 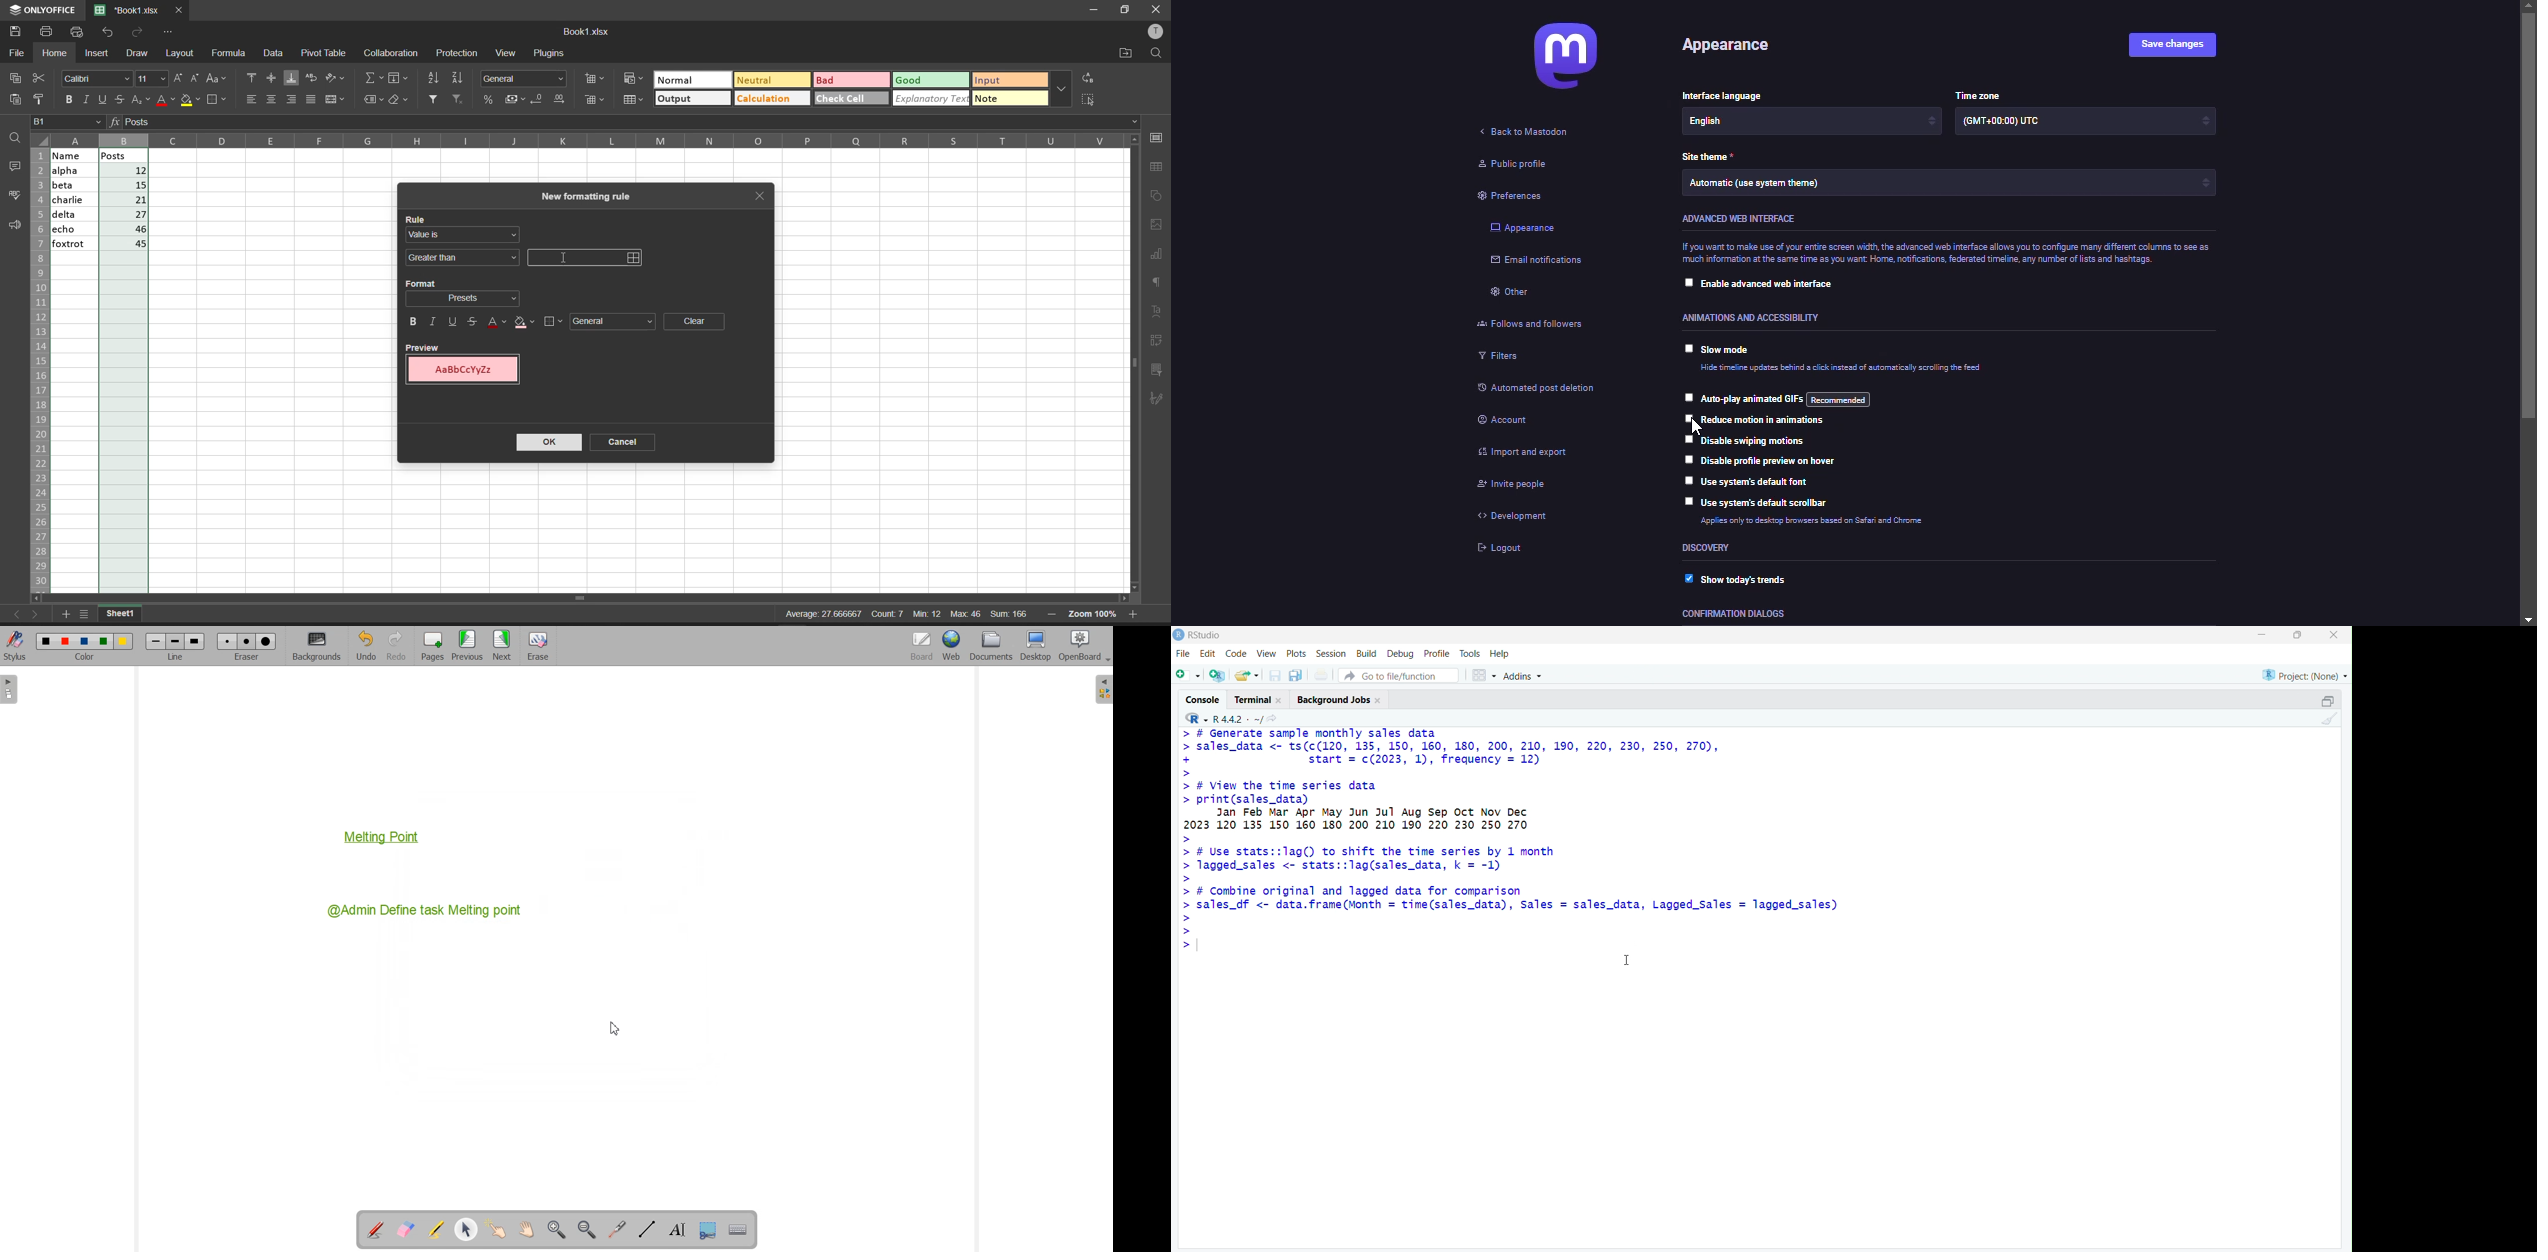 I want to click on customize quick access toolbar, so click(x=169, y=31).